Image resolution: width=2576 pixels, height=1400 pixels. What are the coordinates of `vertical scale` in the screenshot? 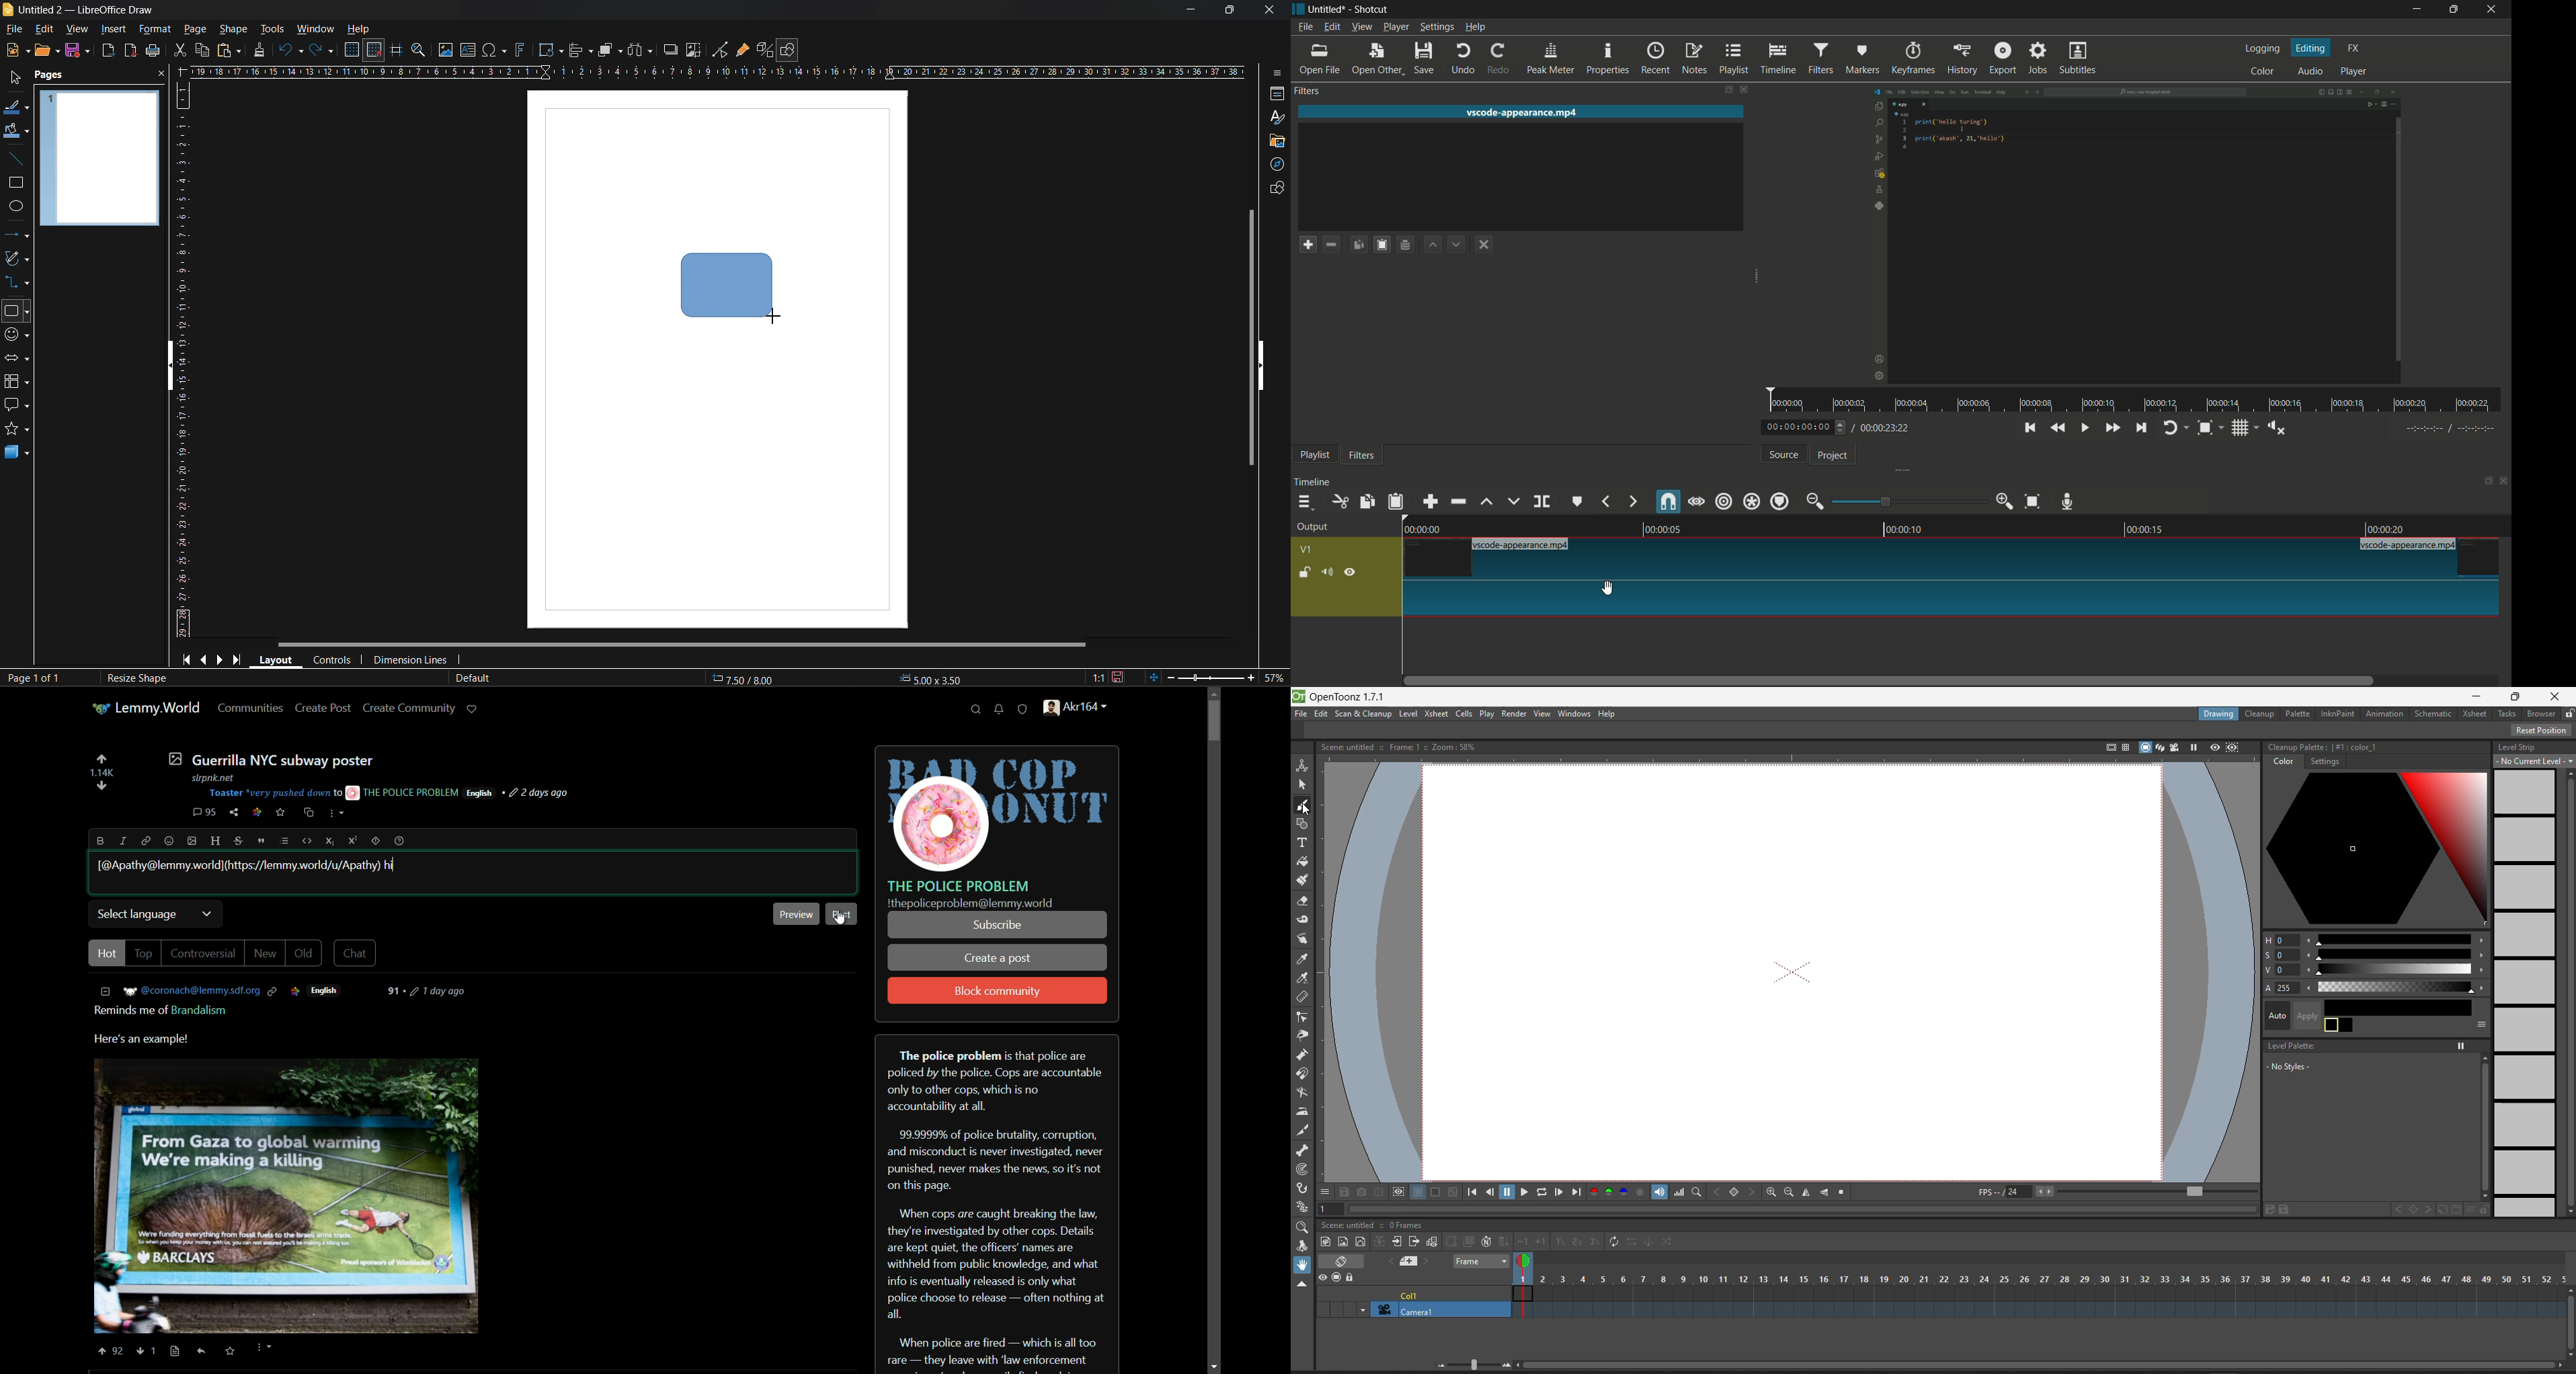 It's located at (182, 359).